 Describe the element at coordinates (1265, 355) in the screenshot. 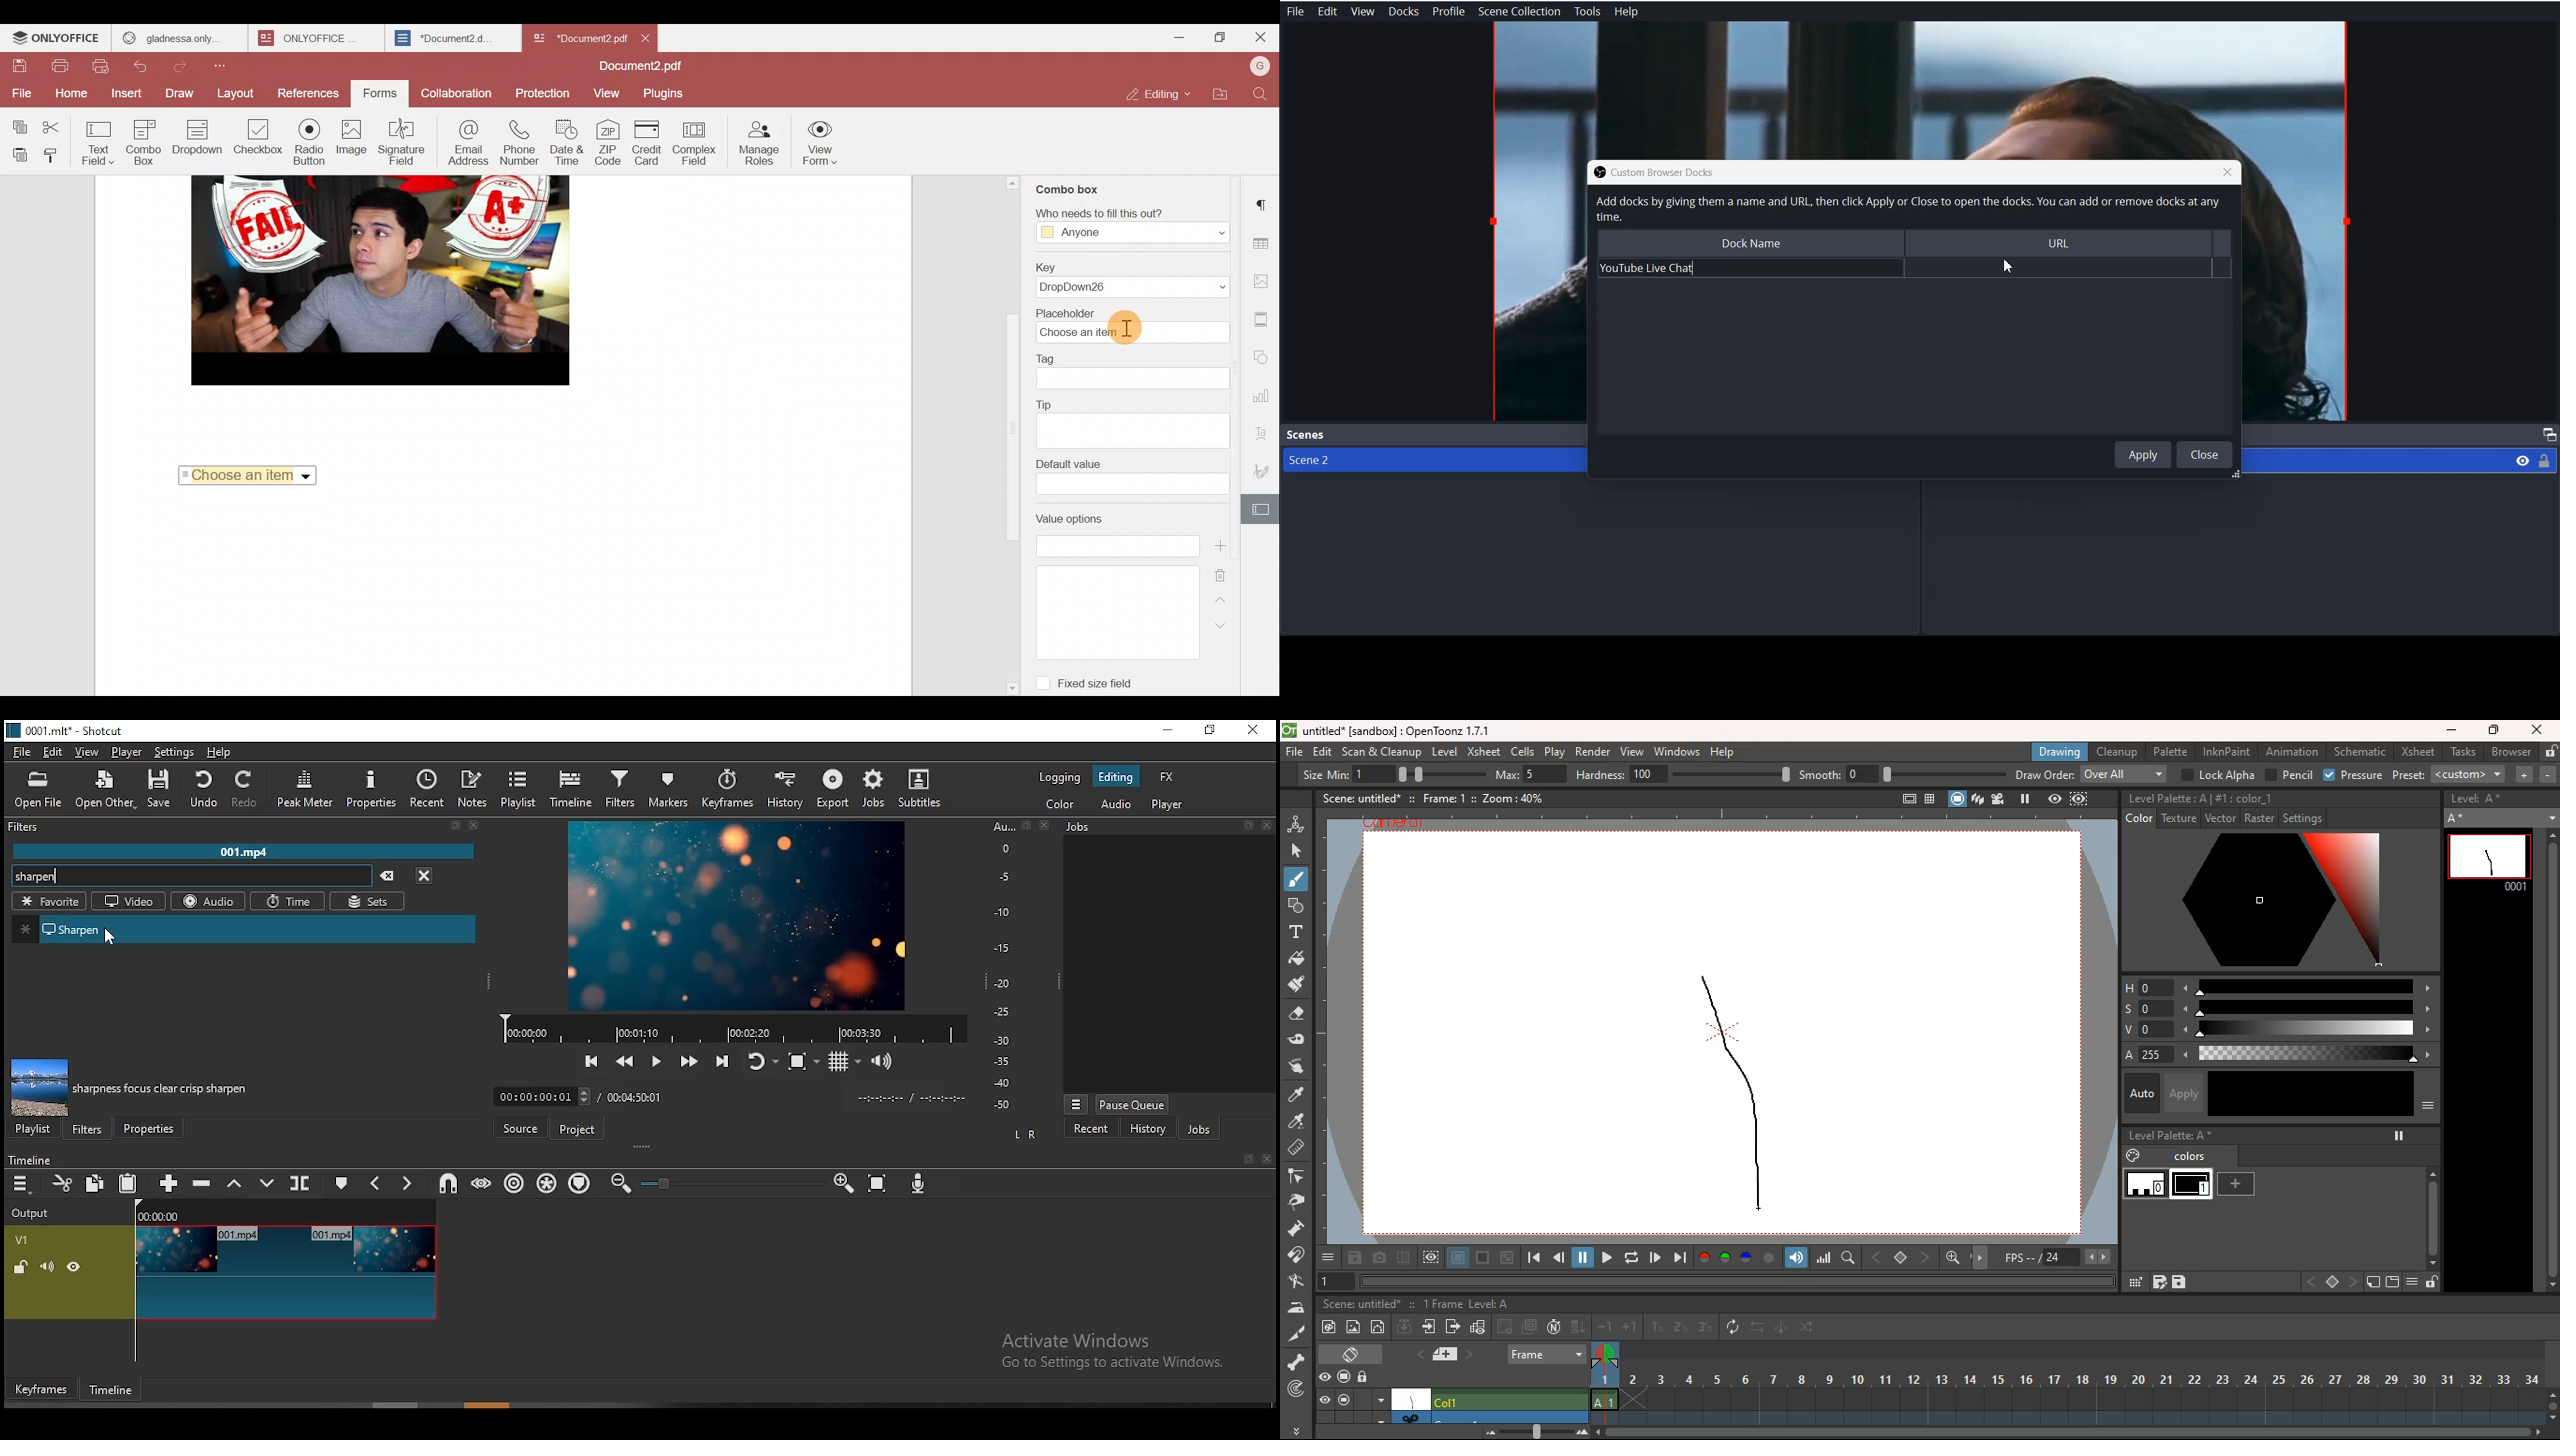

I see `Shapes settings` at that location.